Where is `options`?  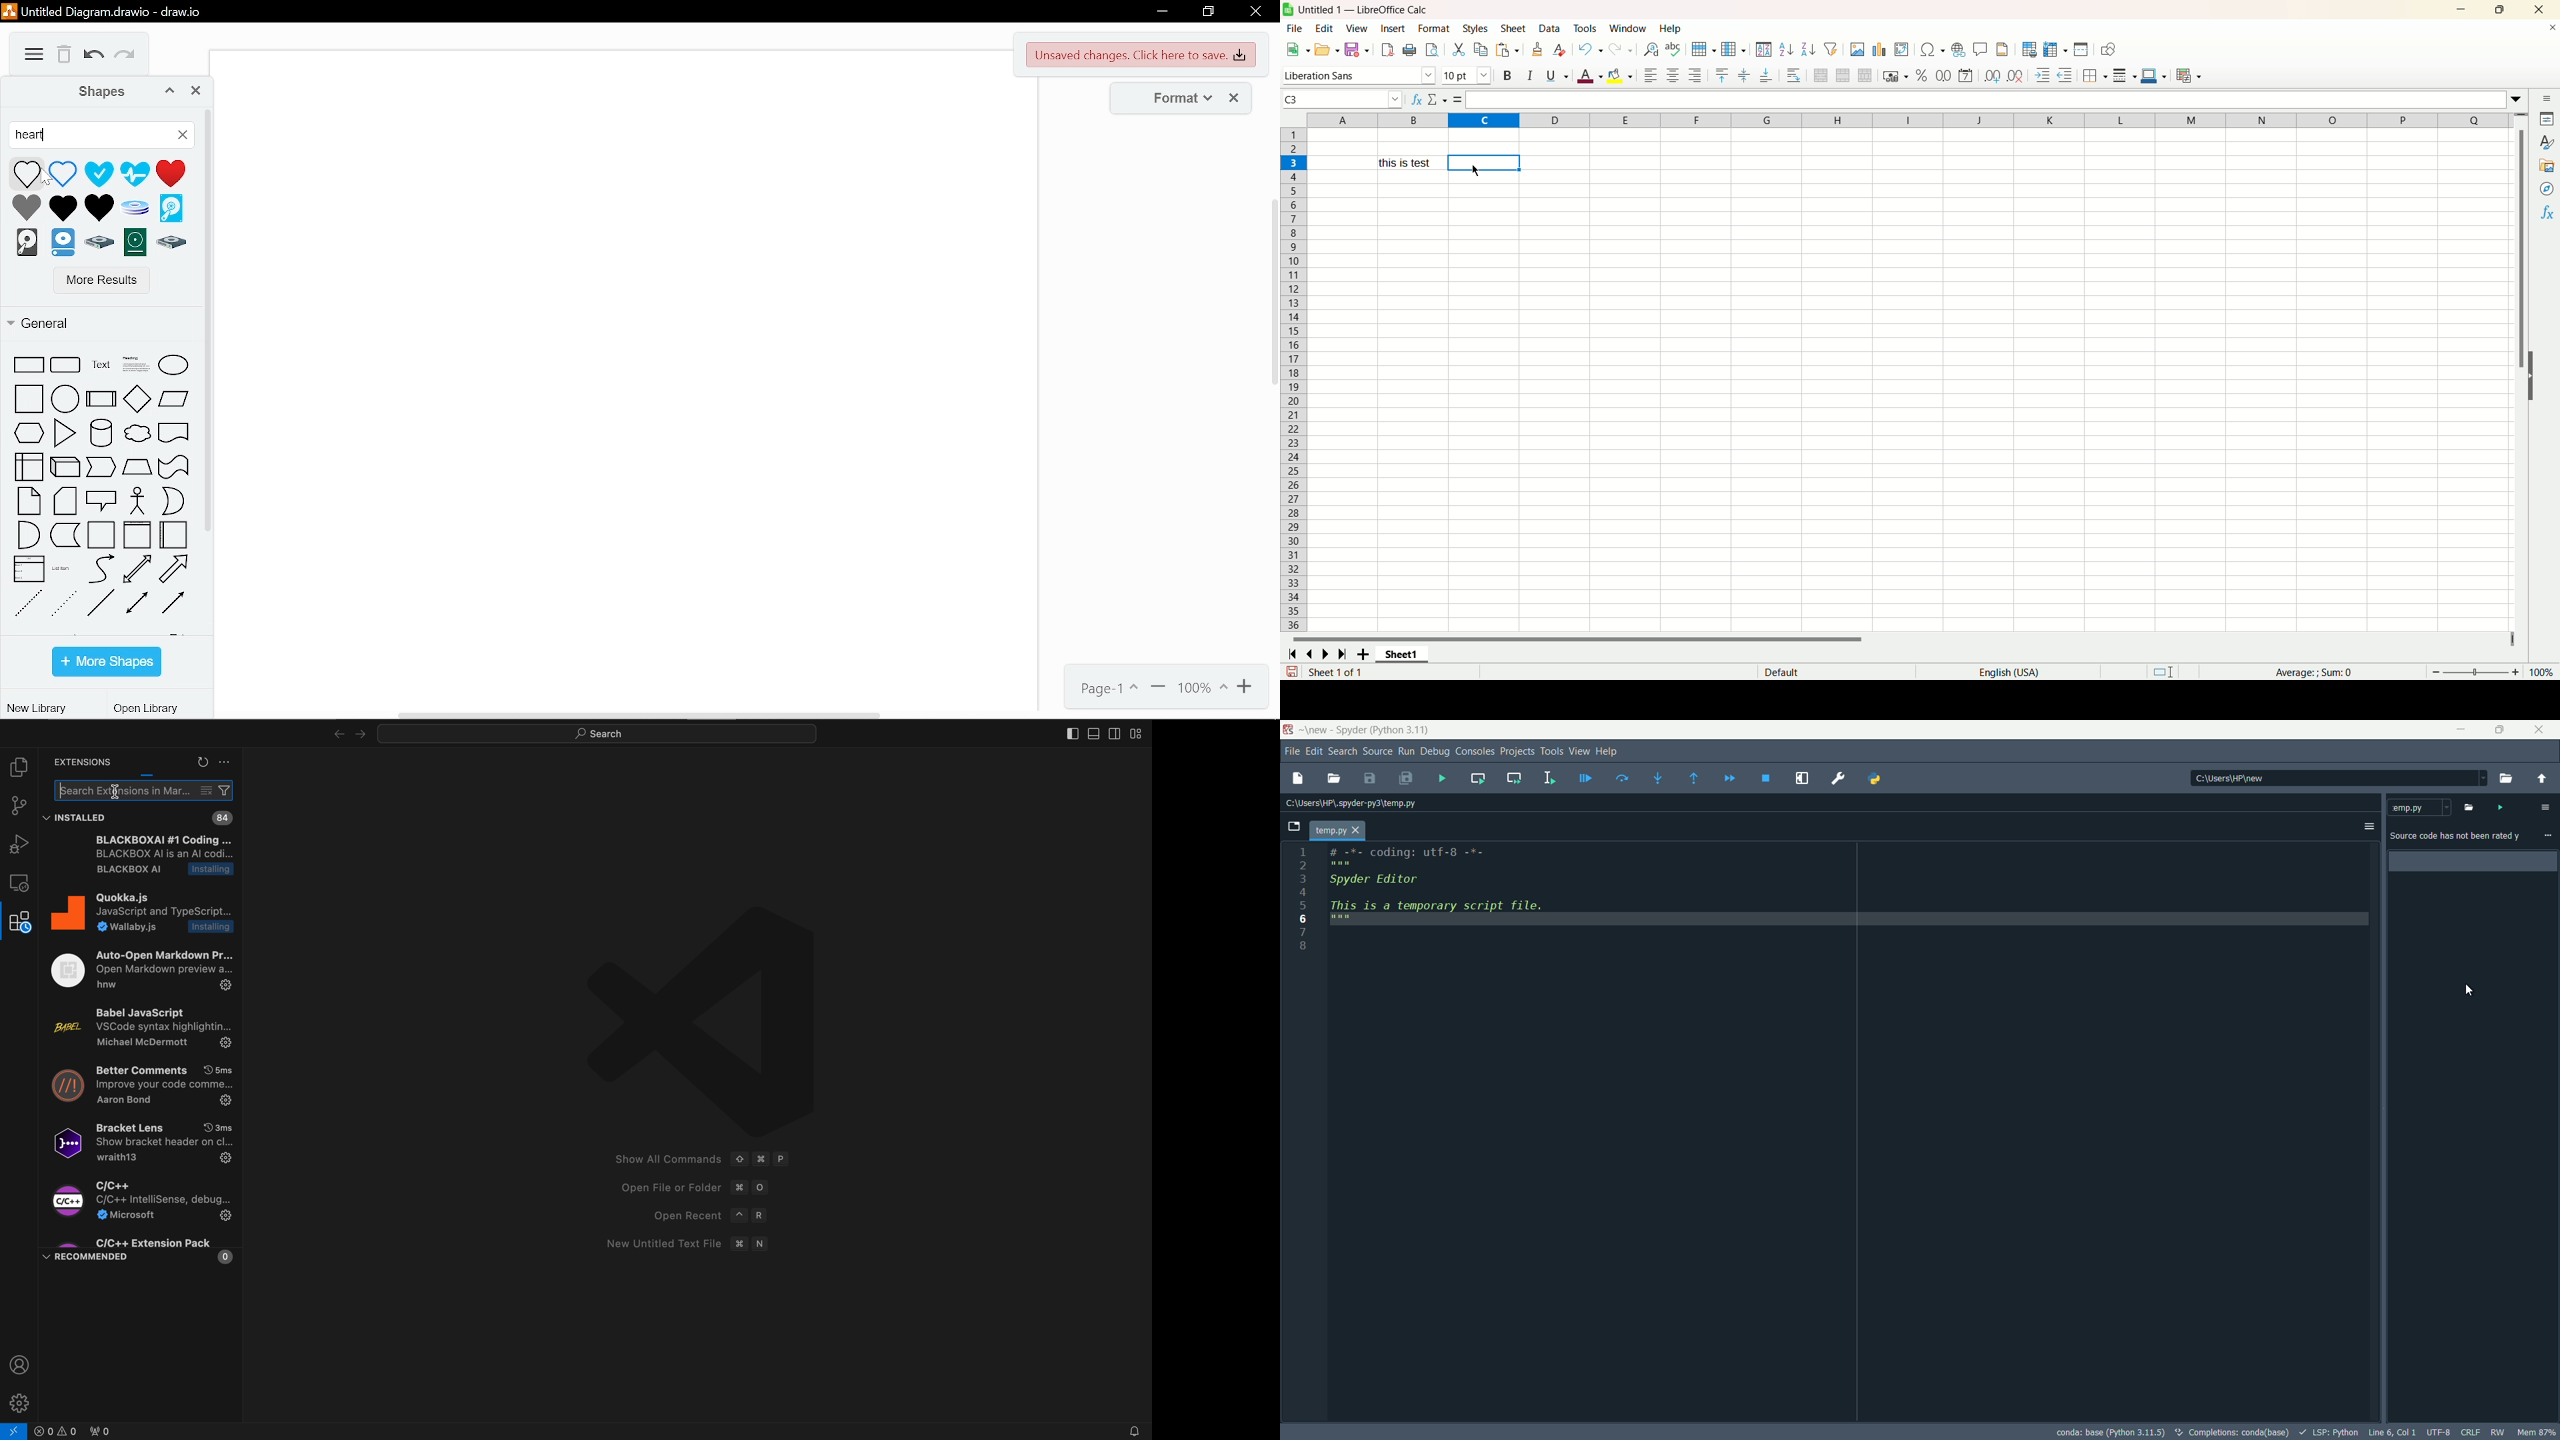 options is located at coordinates (2367, 827).